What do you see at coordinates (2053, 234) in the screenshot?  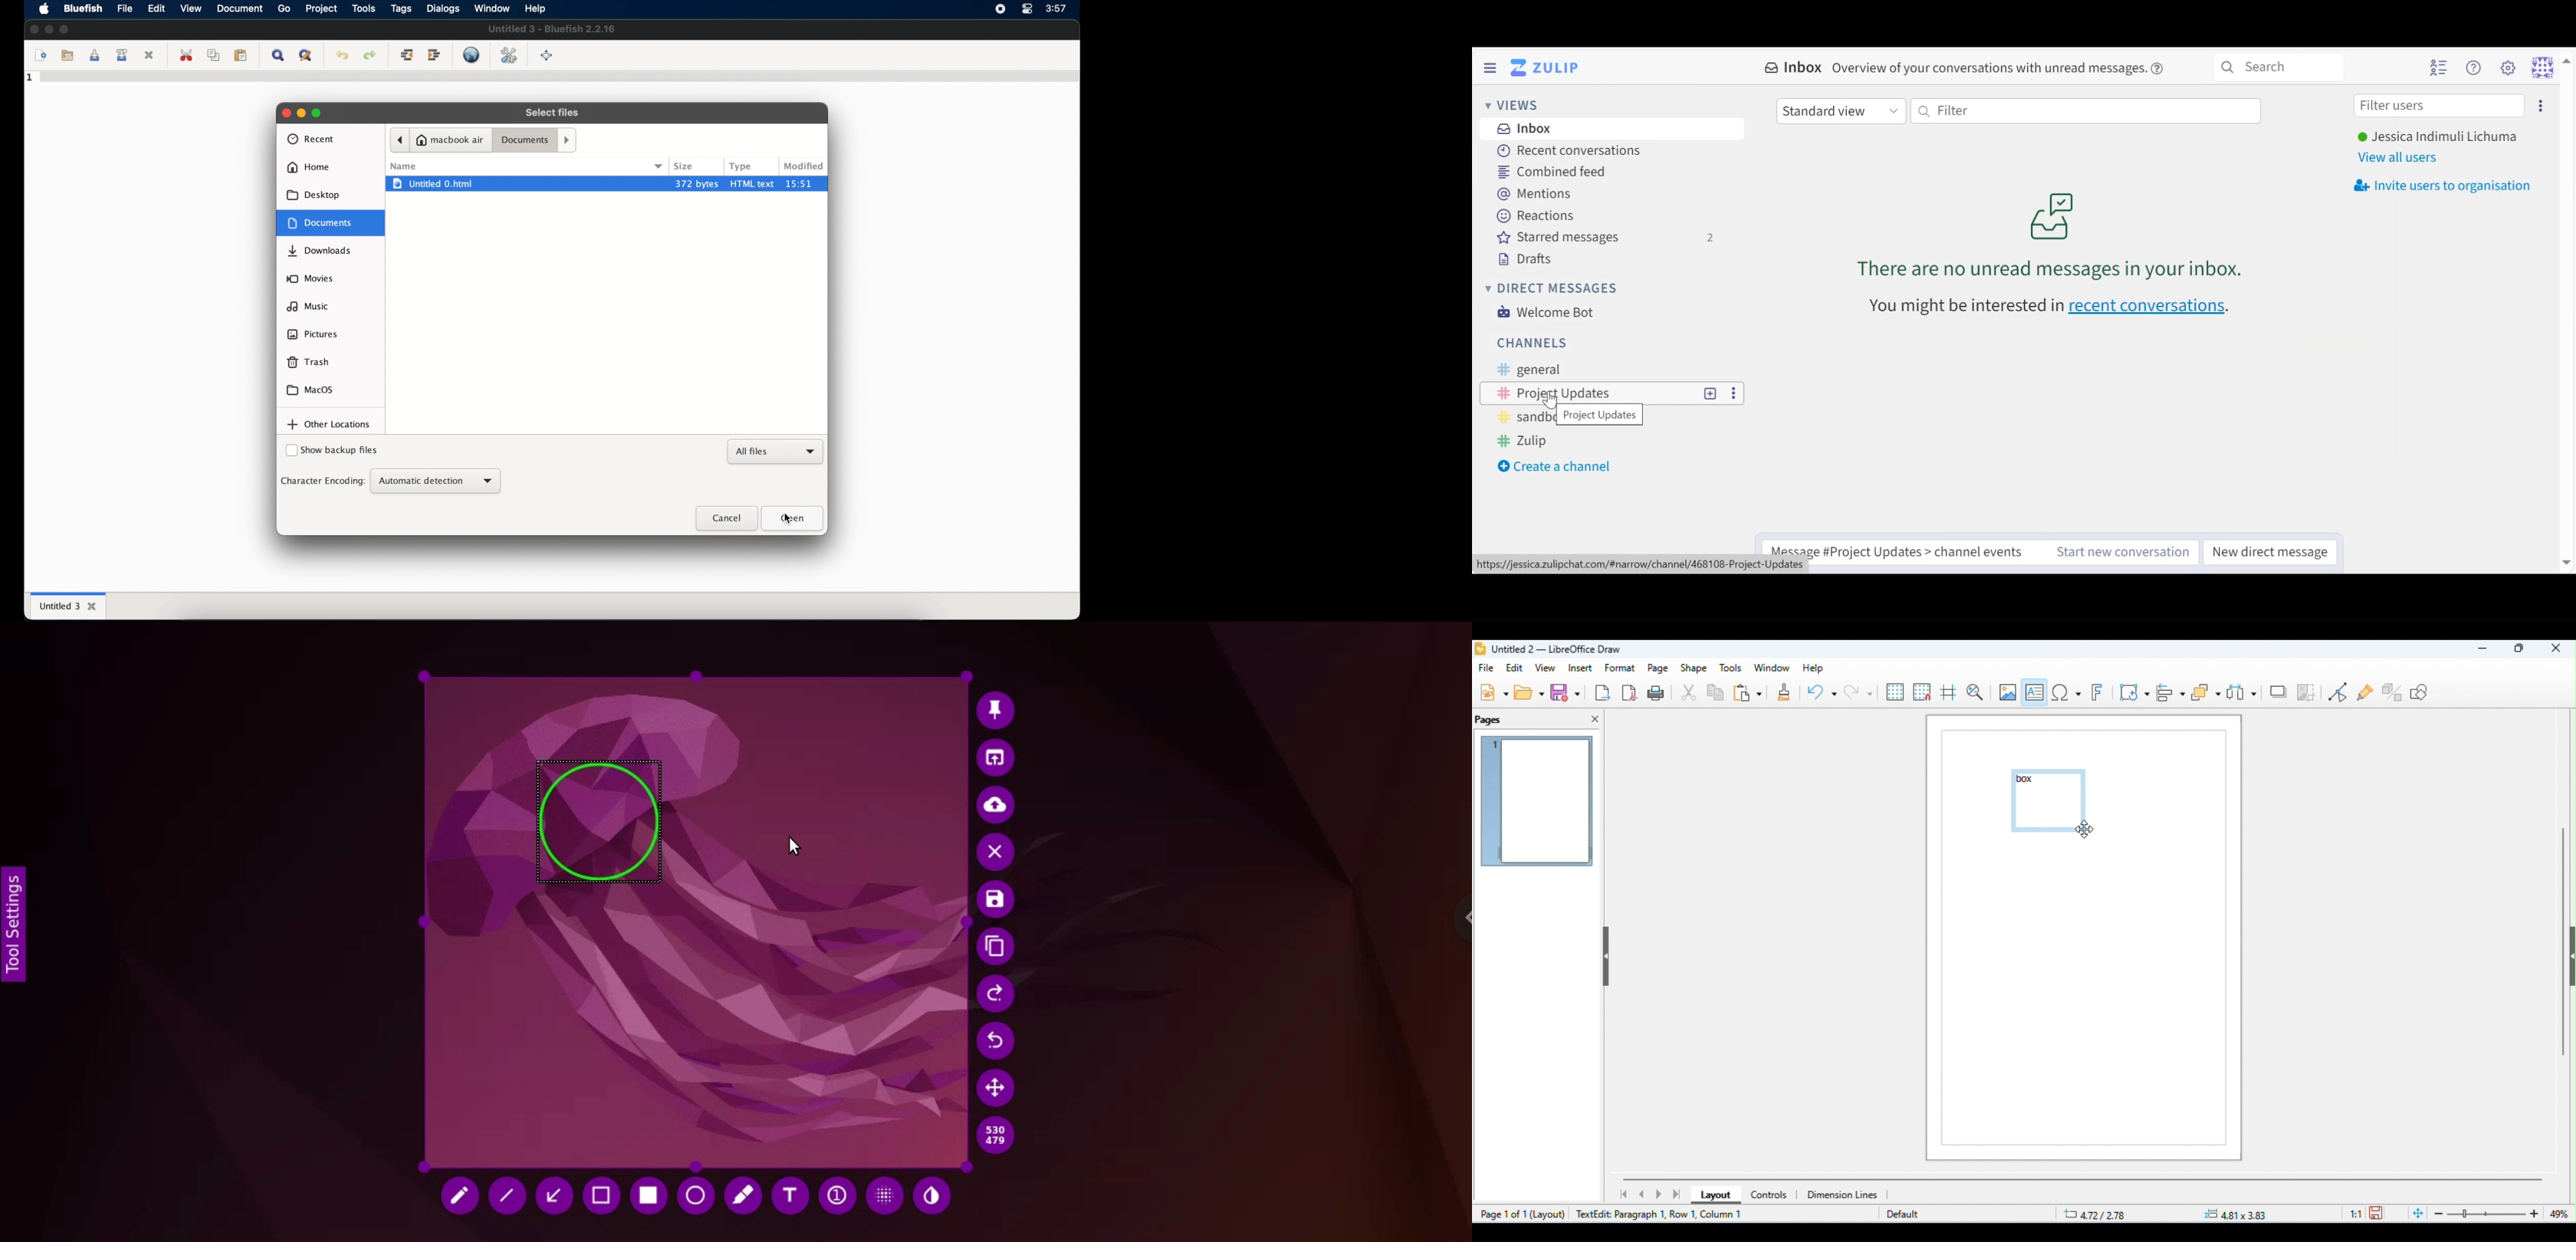 I see `no unread messages` at bounding box center [2053, 234].